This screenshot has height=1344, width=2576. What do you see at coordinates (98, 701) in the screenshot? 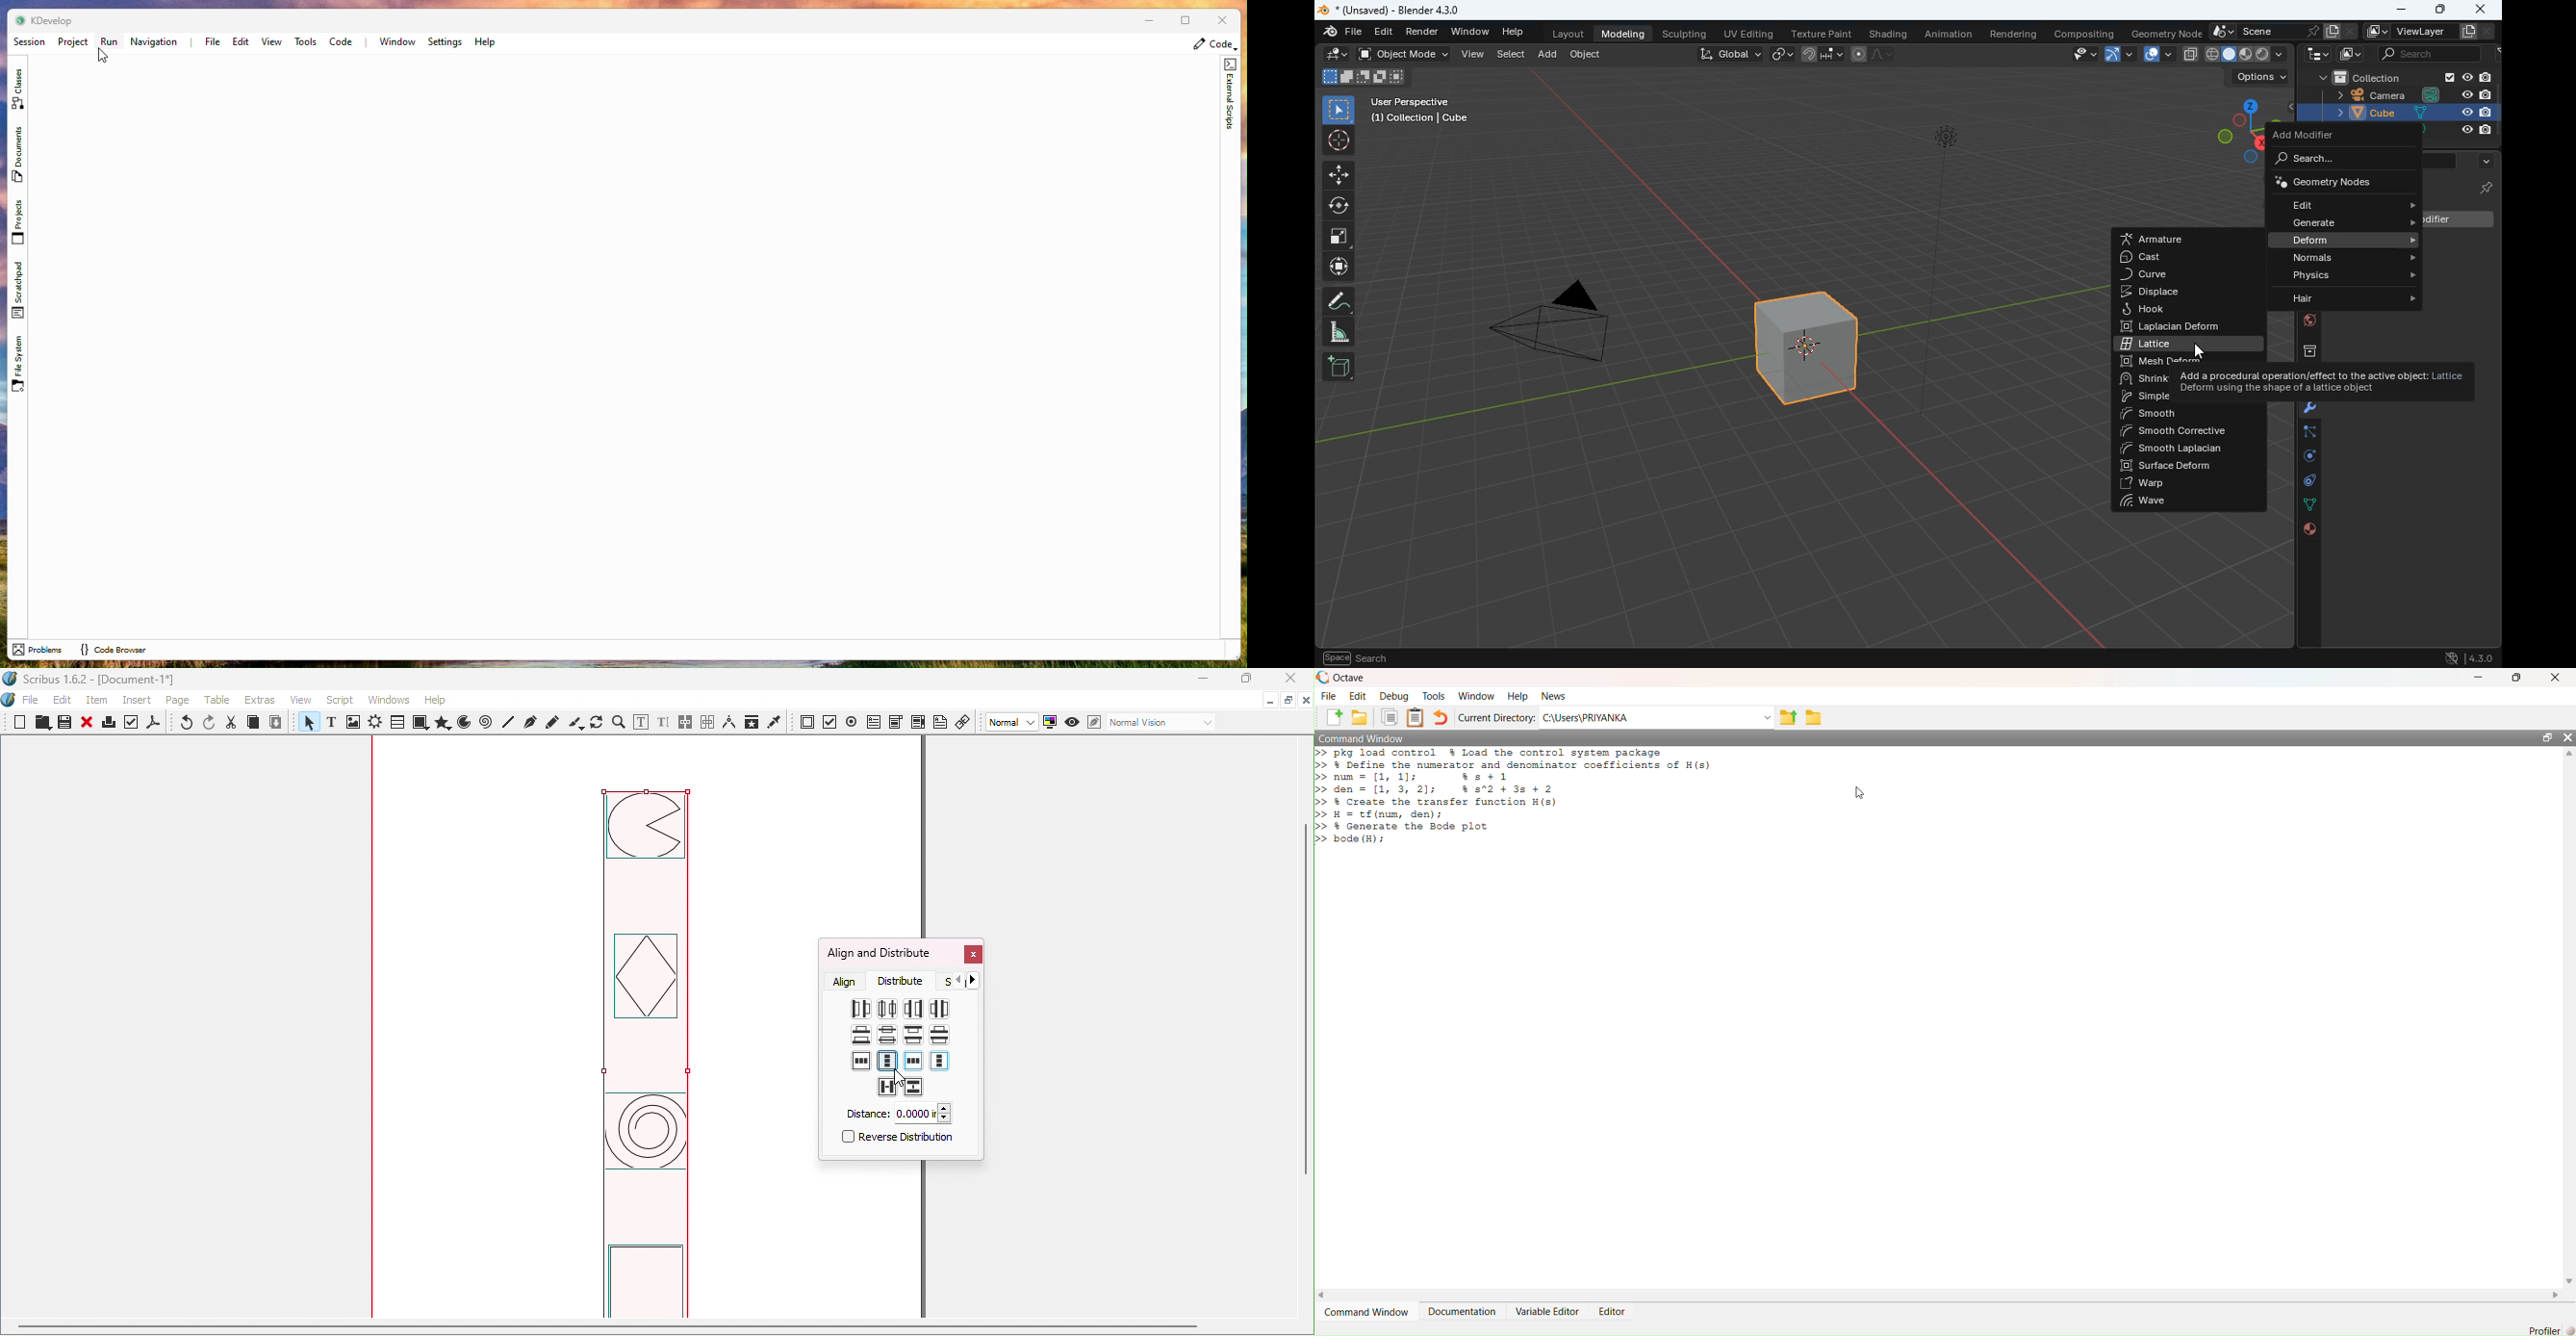
I see `Item` at bounding box center [98, 701].